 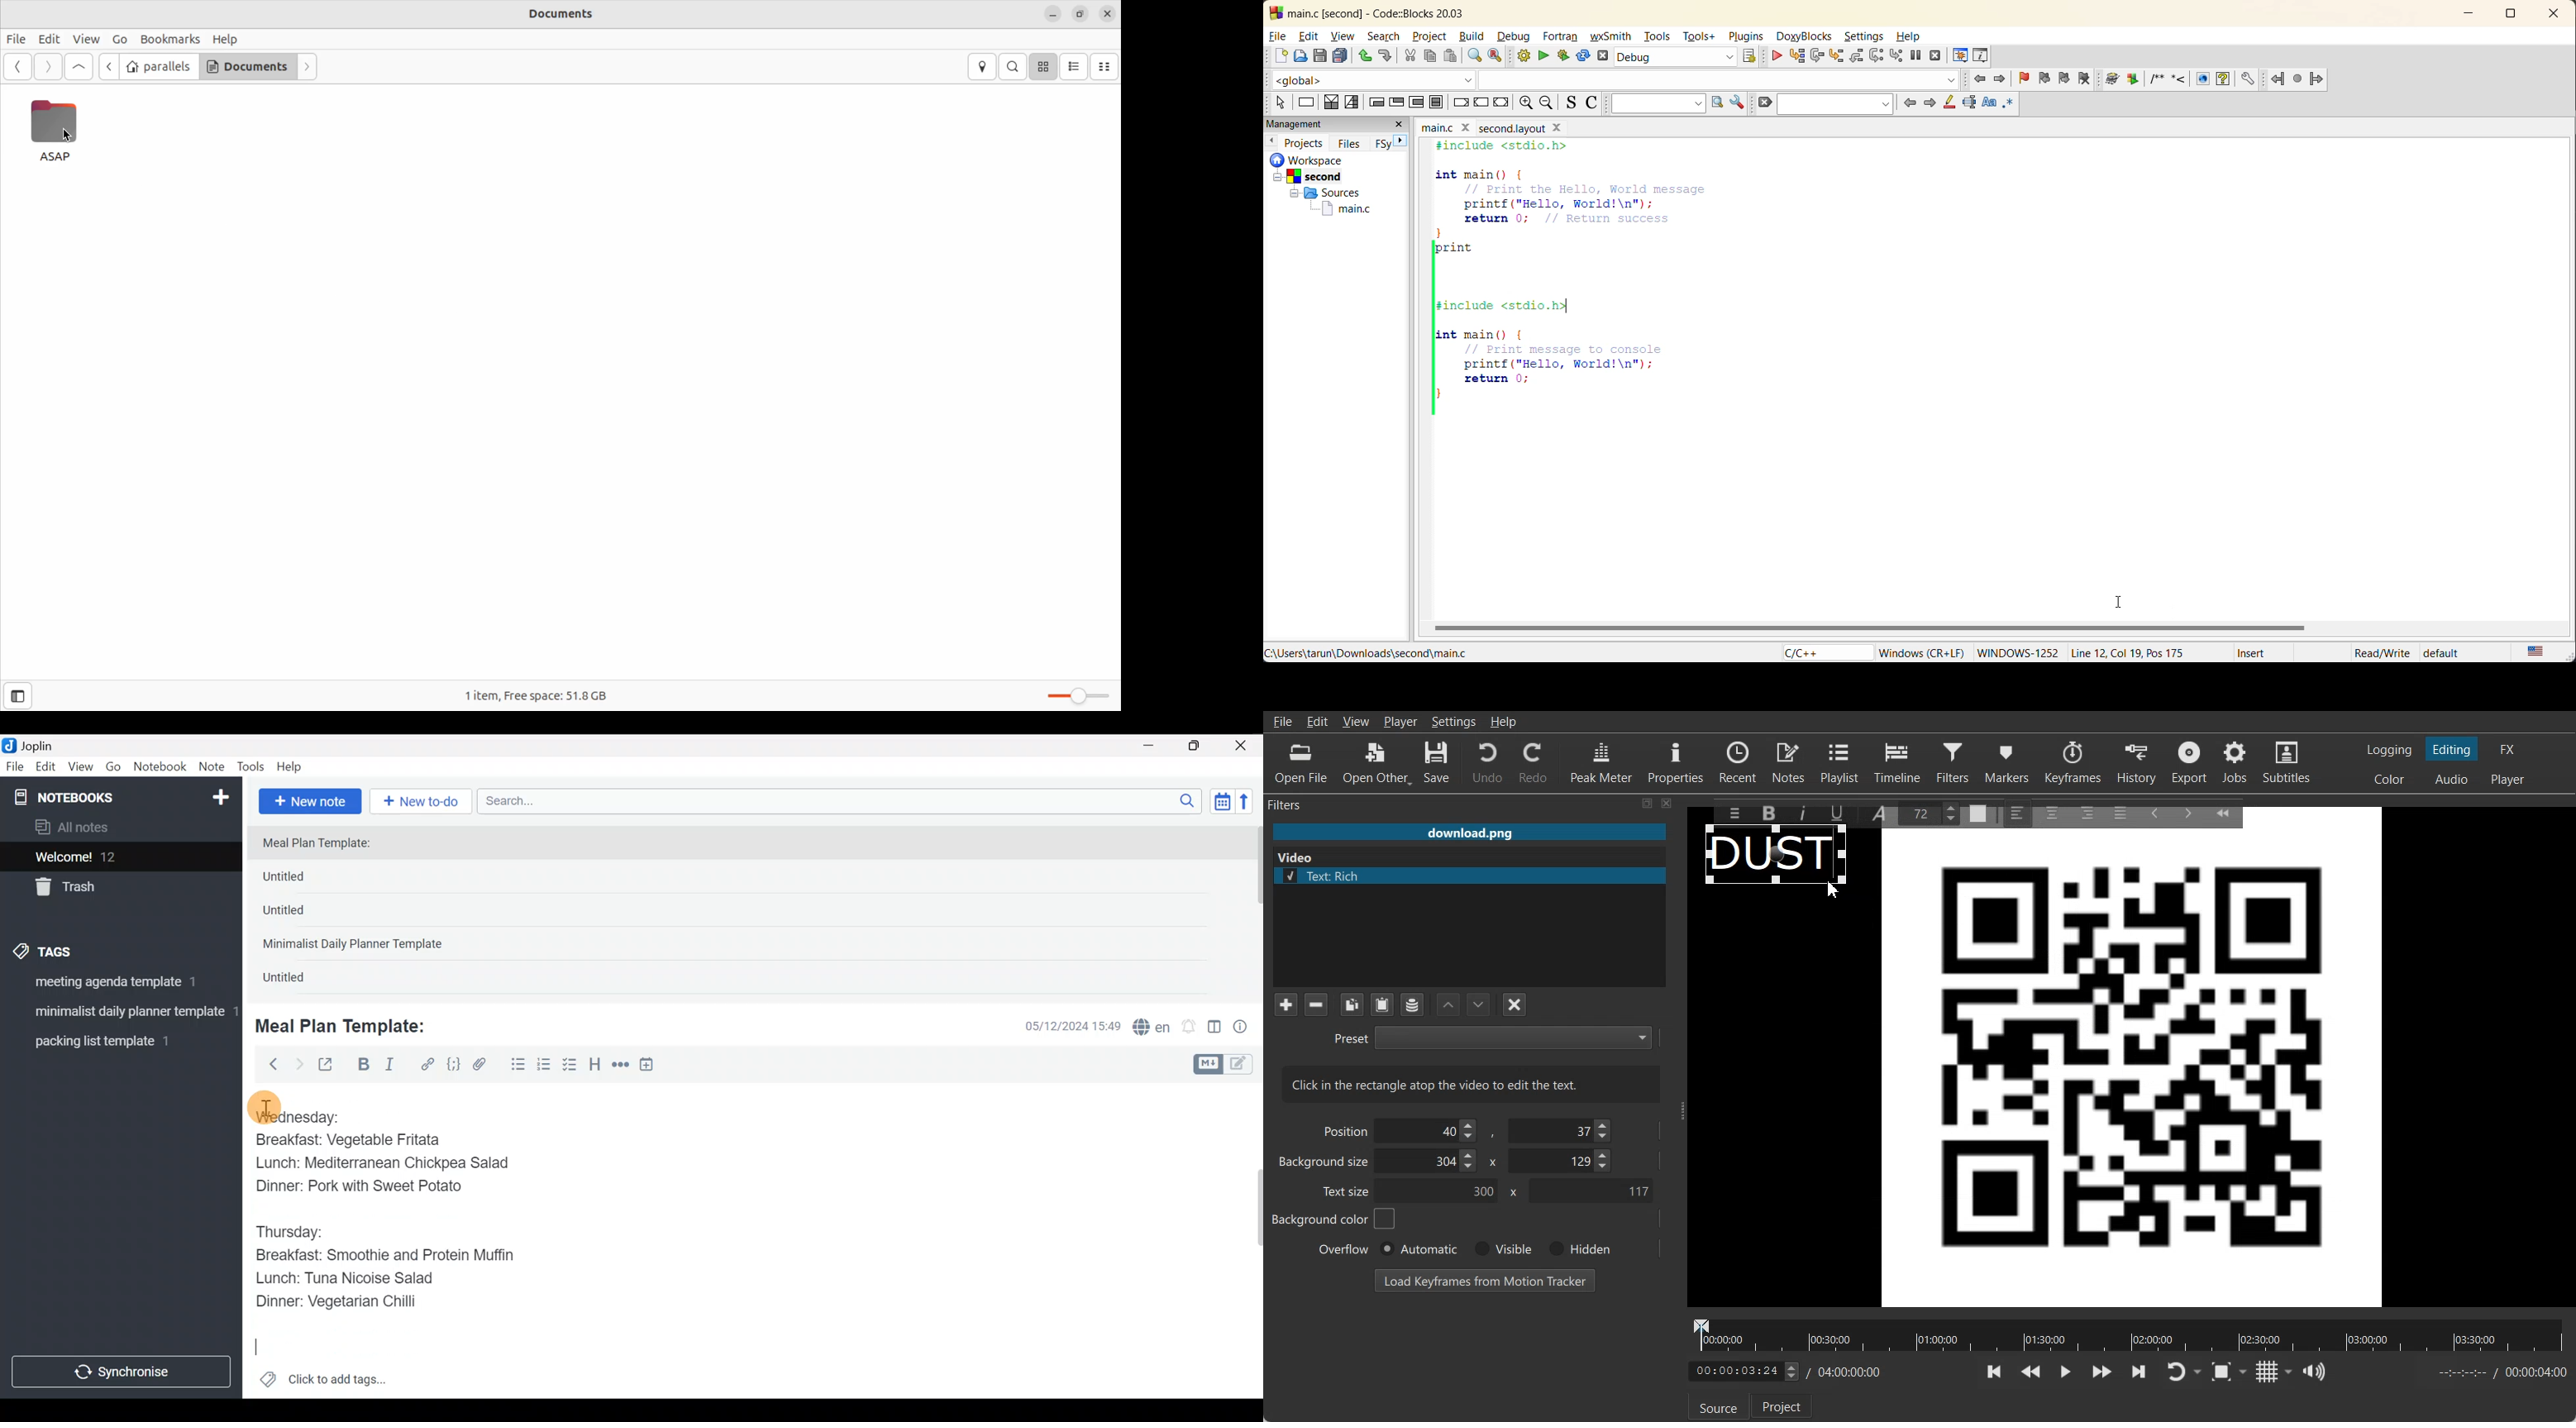 What do you see at coordinates (1979, 55) in the screenshot?
I see `various info` at bounding box center [1979, 55].